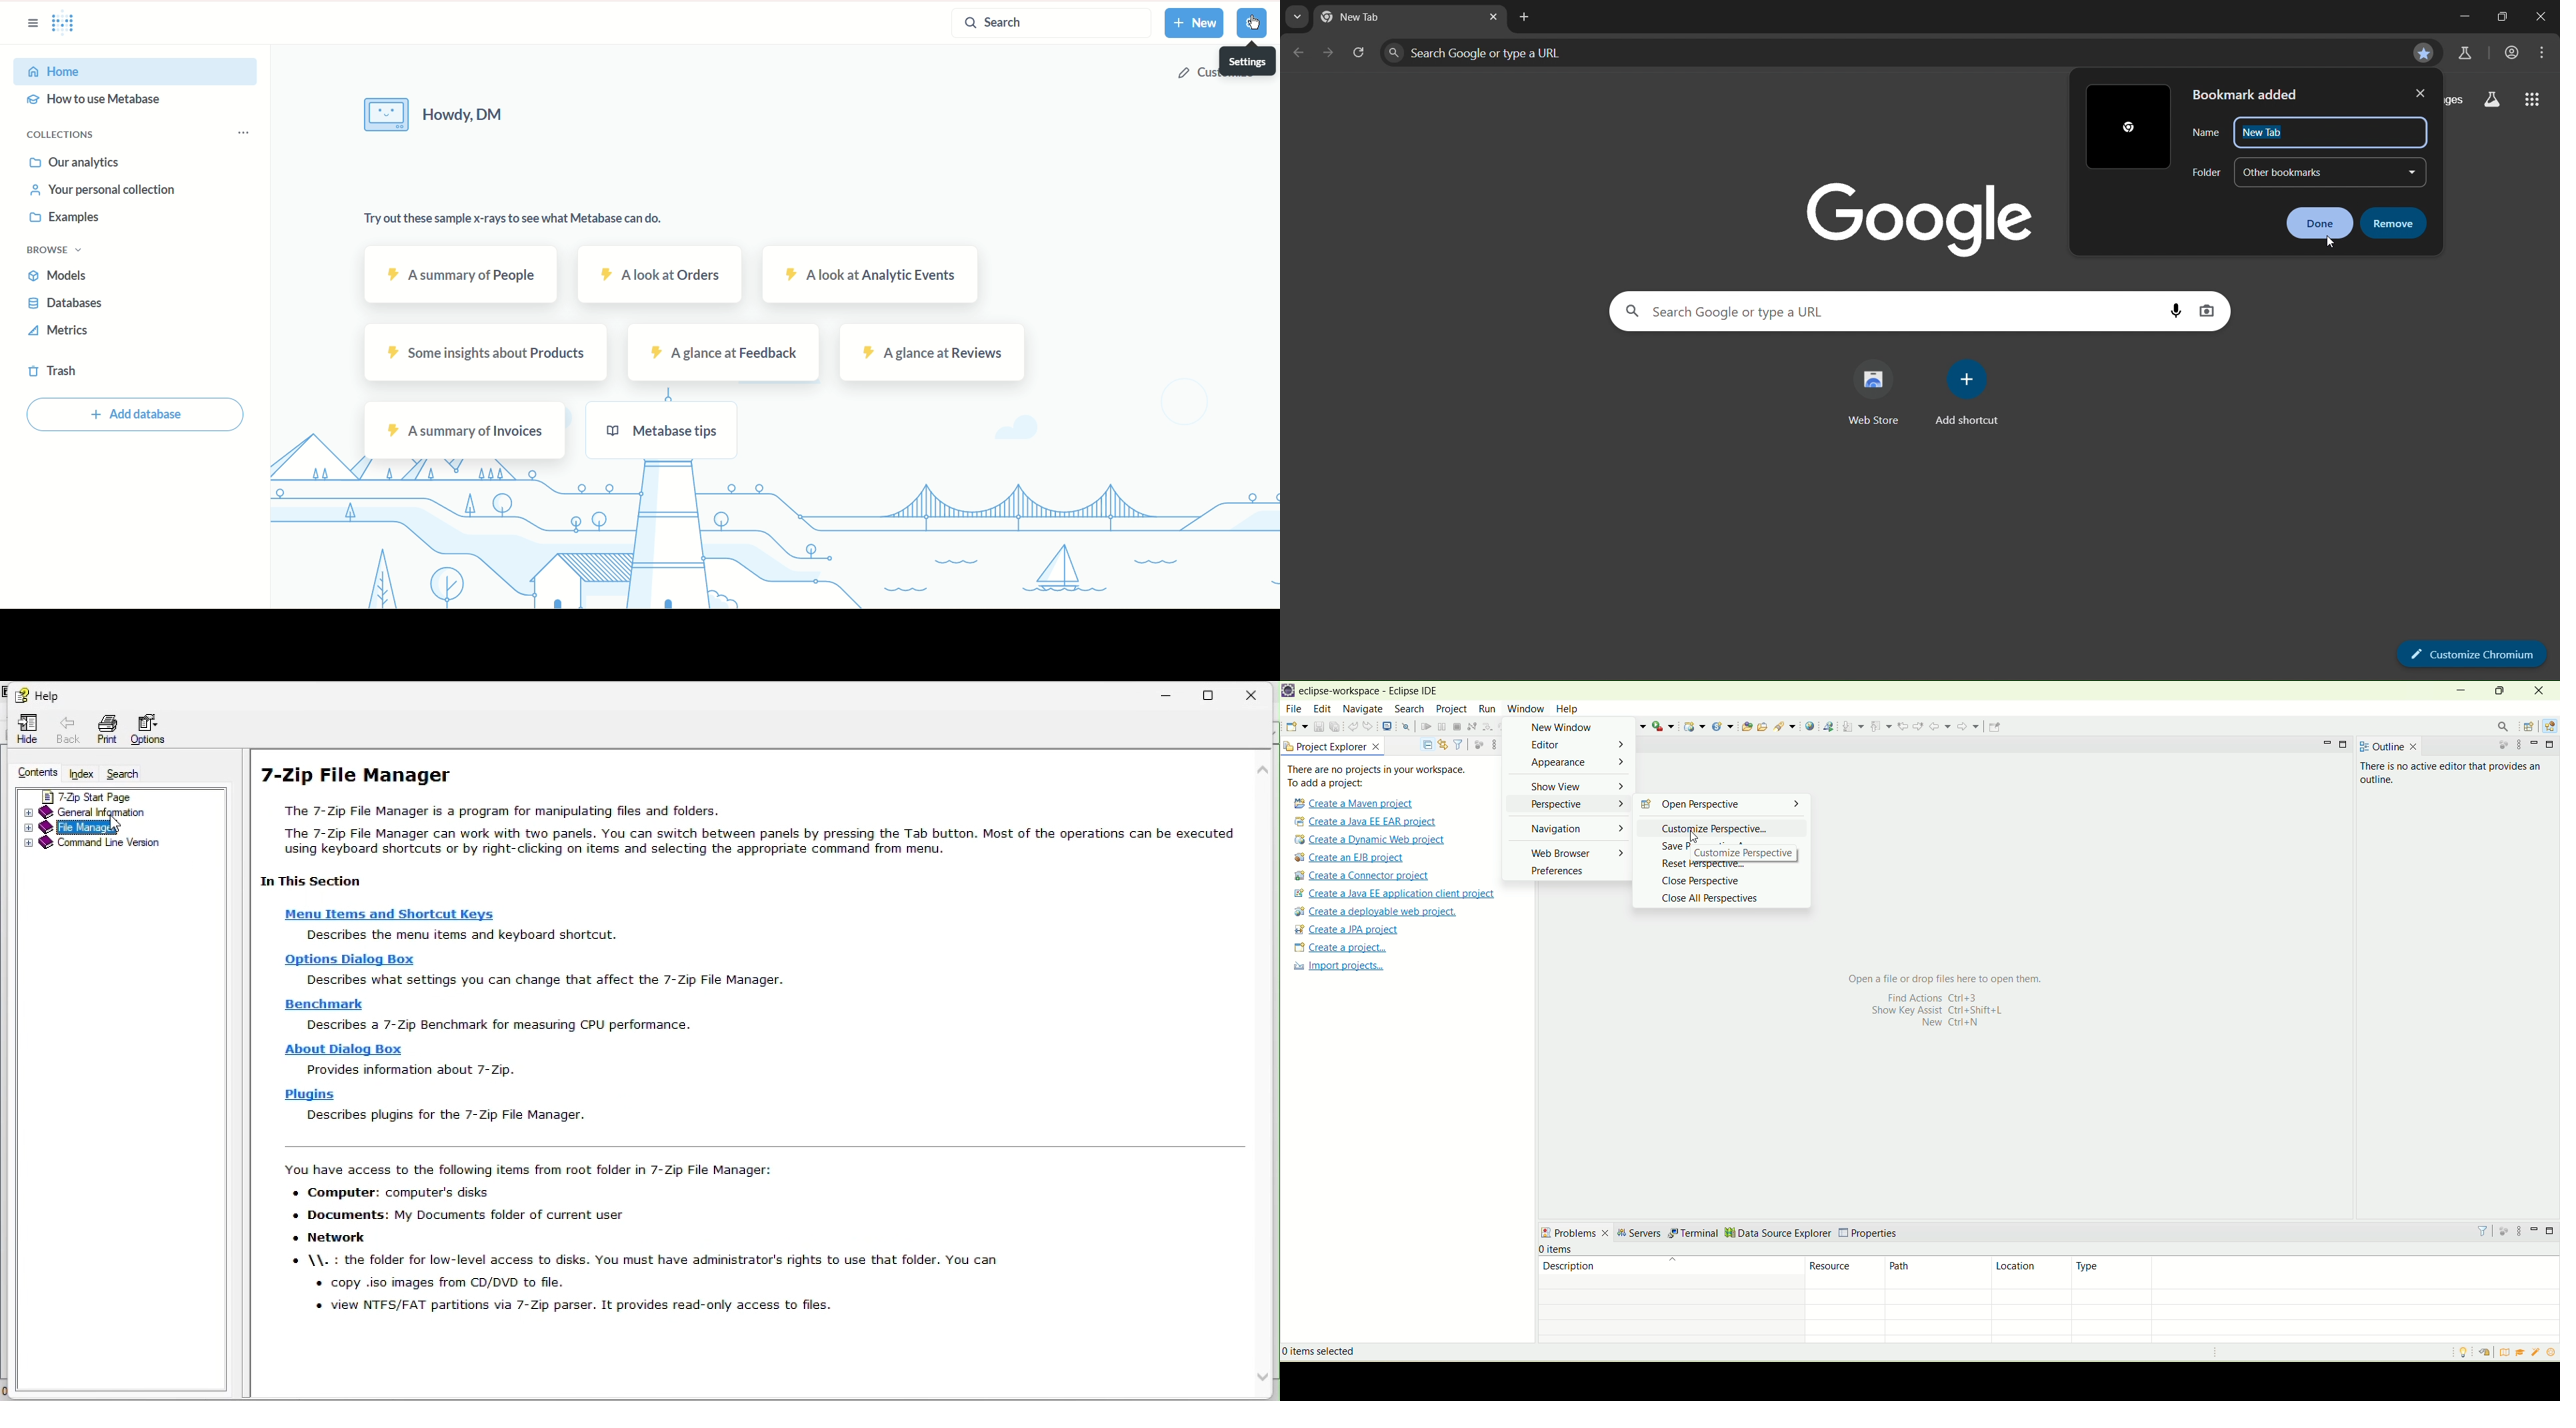  What do you see at coordinates (2501, 15) in the screenshot?
I see `restore down` at bounding box center [2501, 15].